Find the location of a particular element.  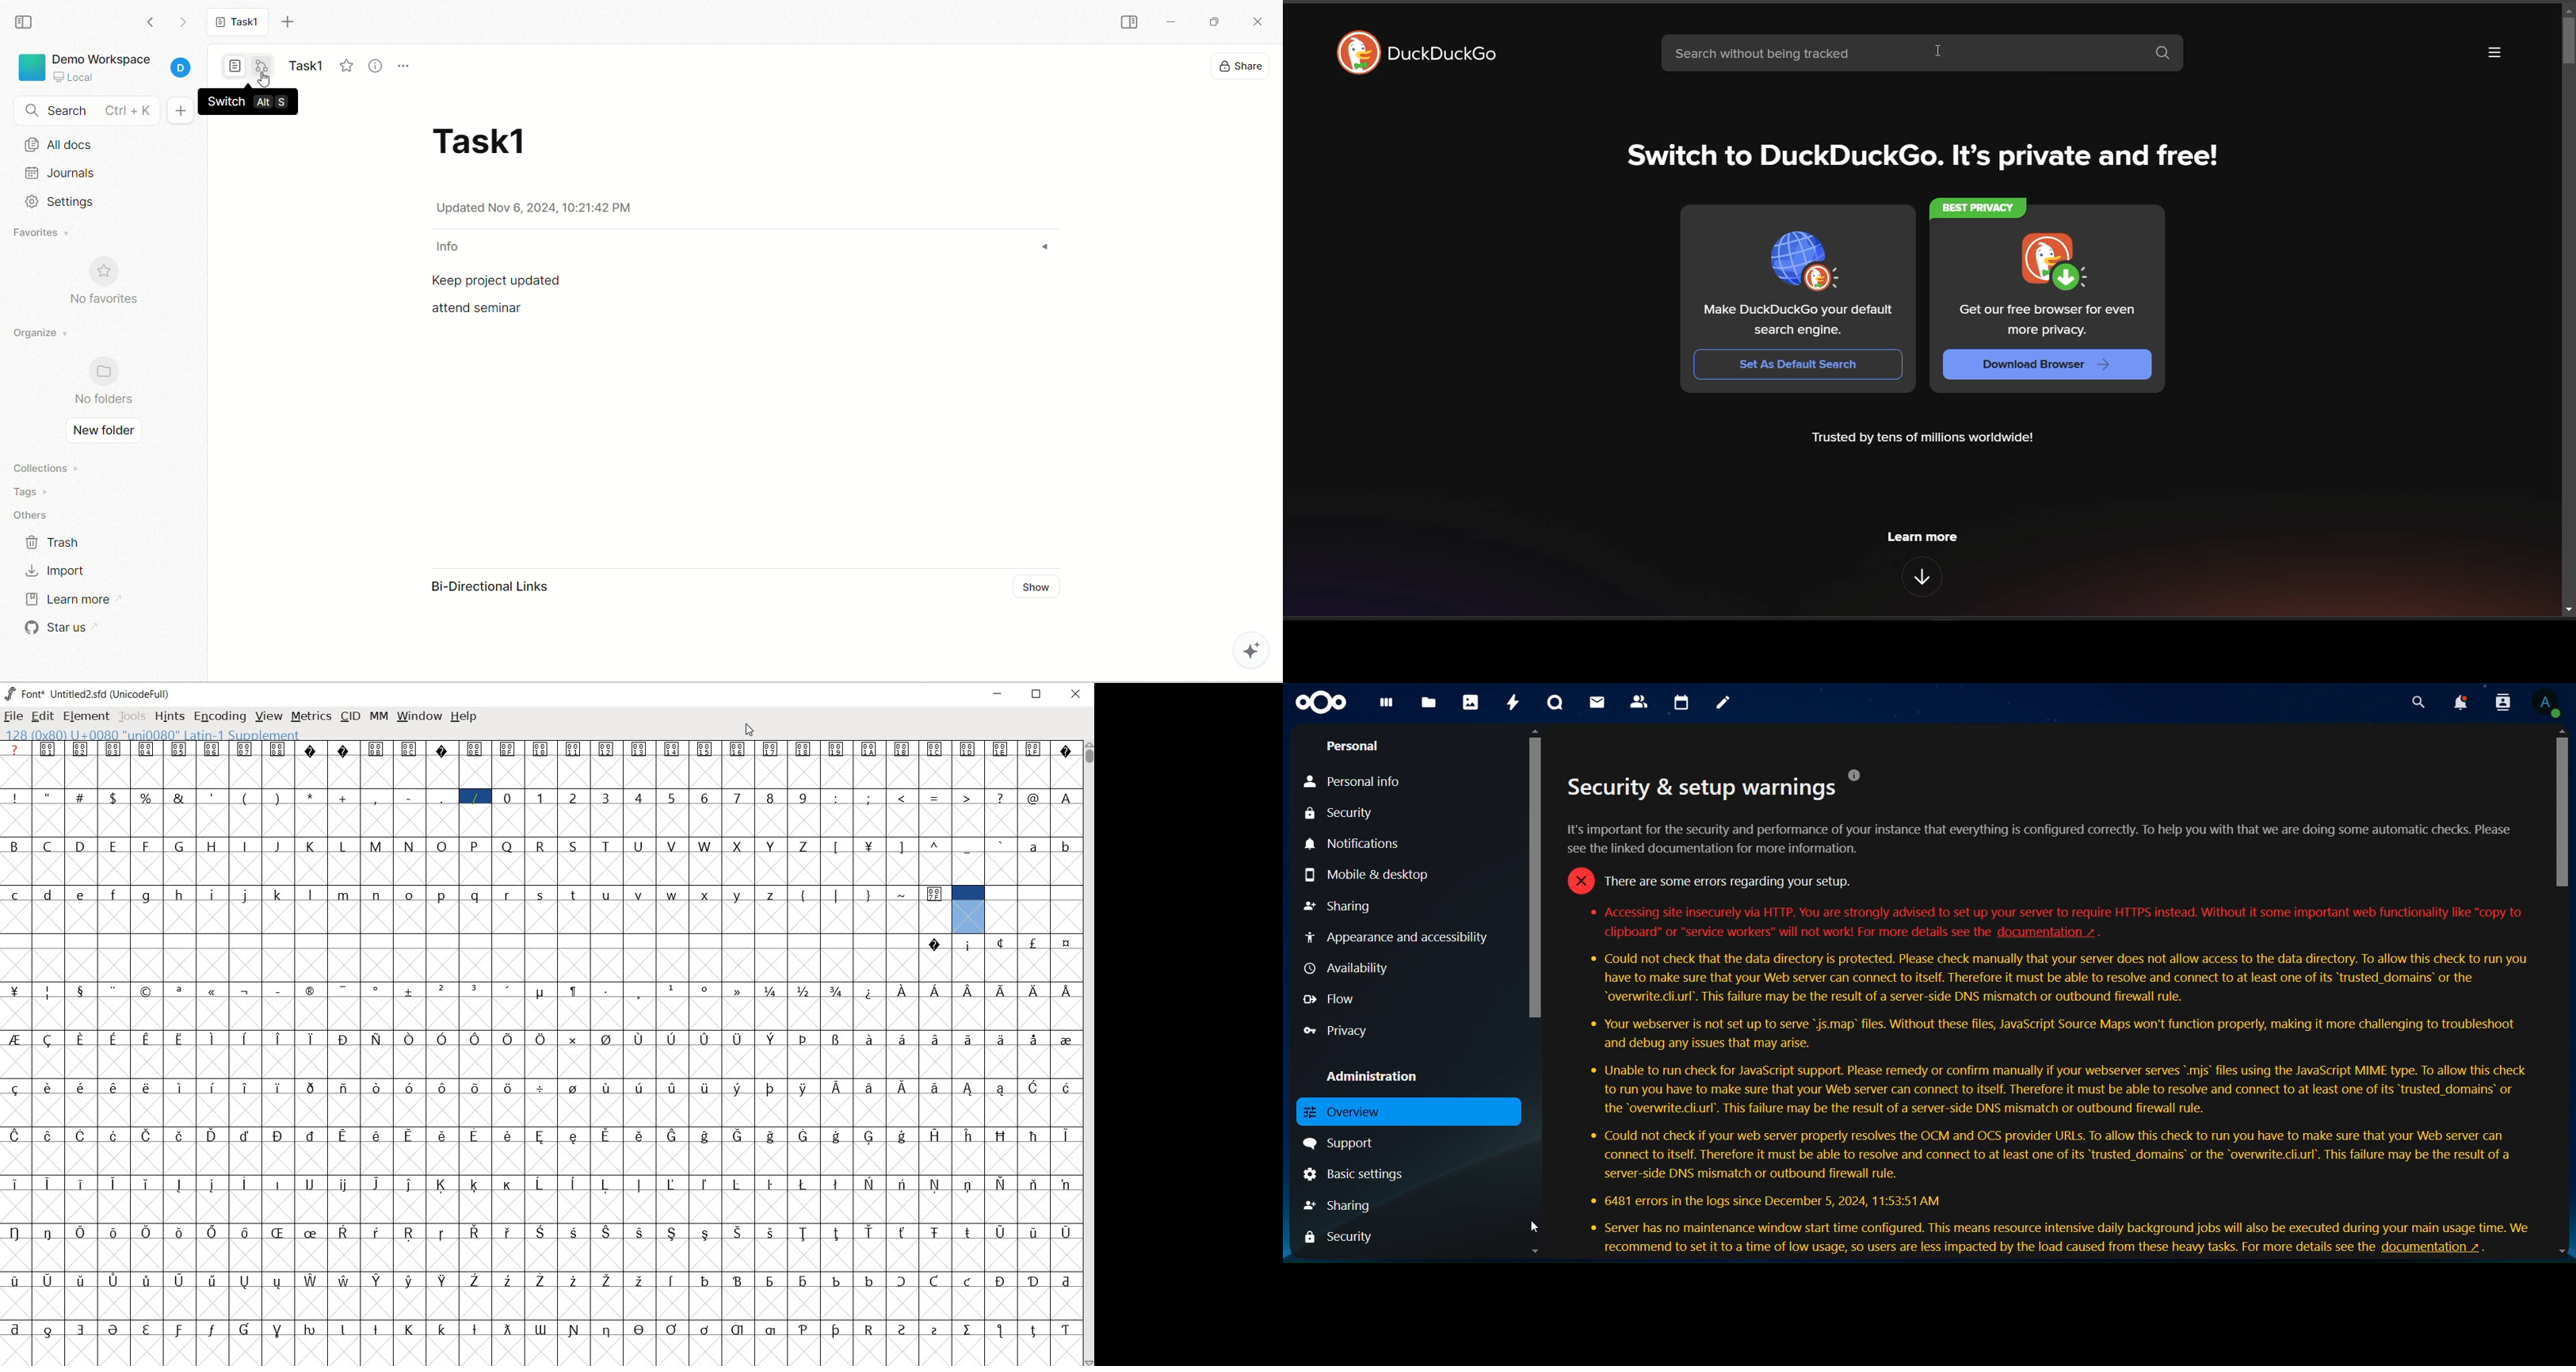

Symbol is located at coordinates (278, 1135).